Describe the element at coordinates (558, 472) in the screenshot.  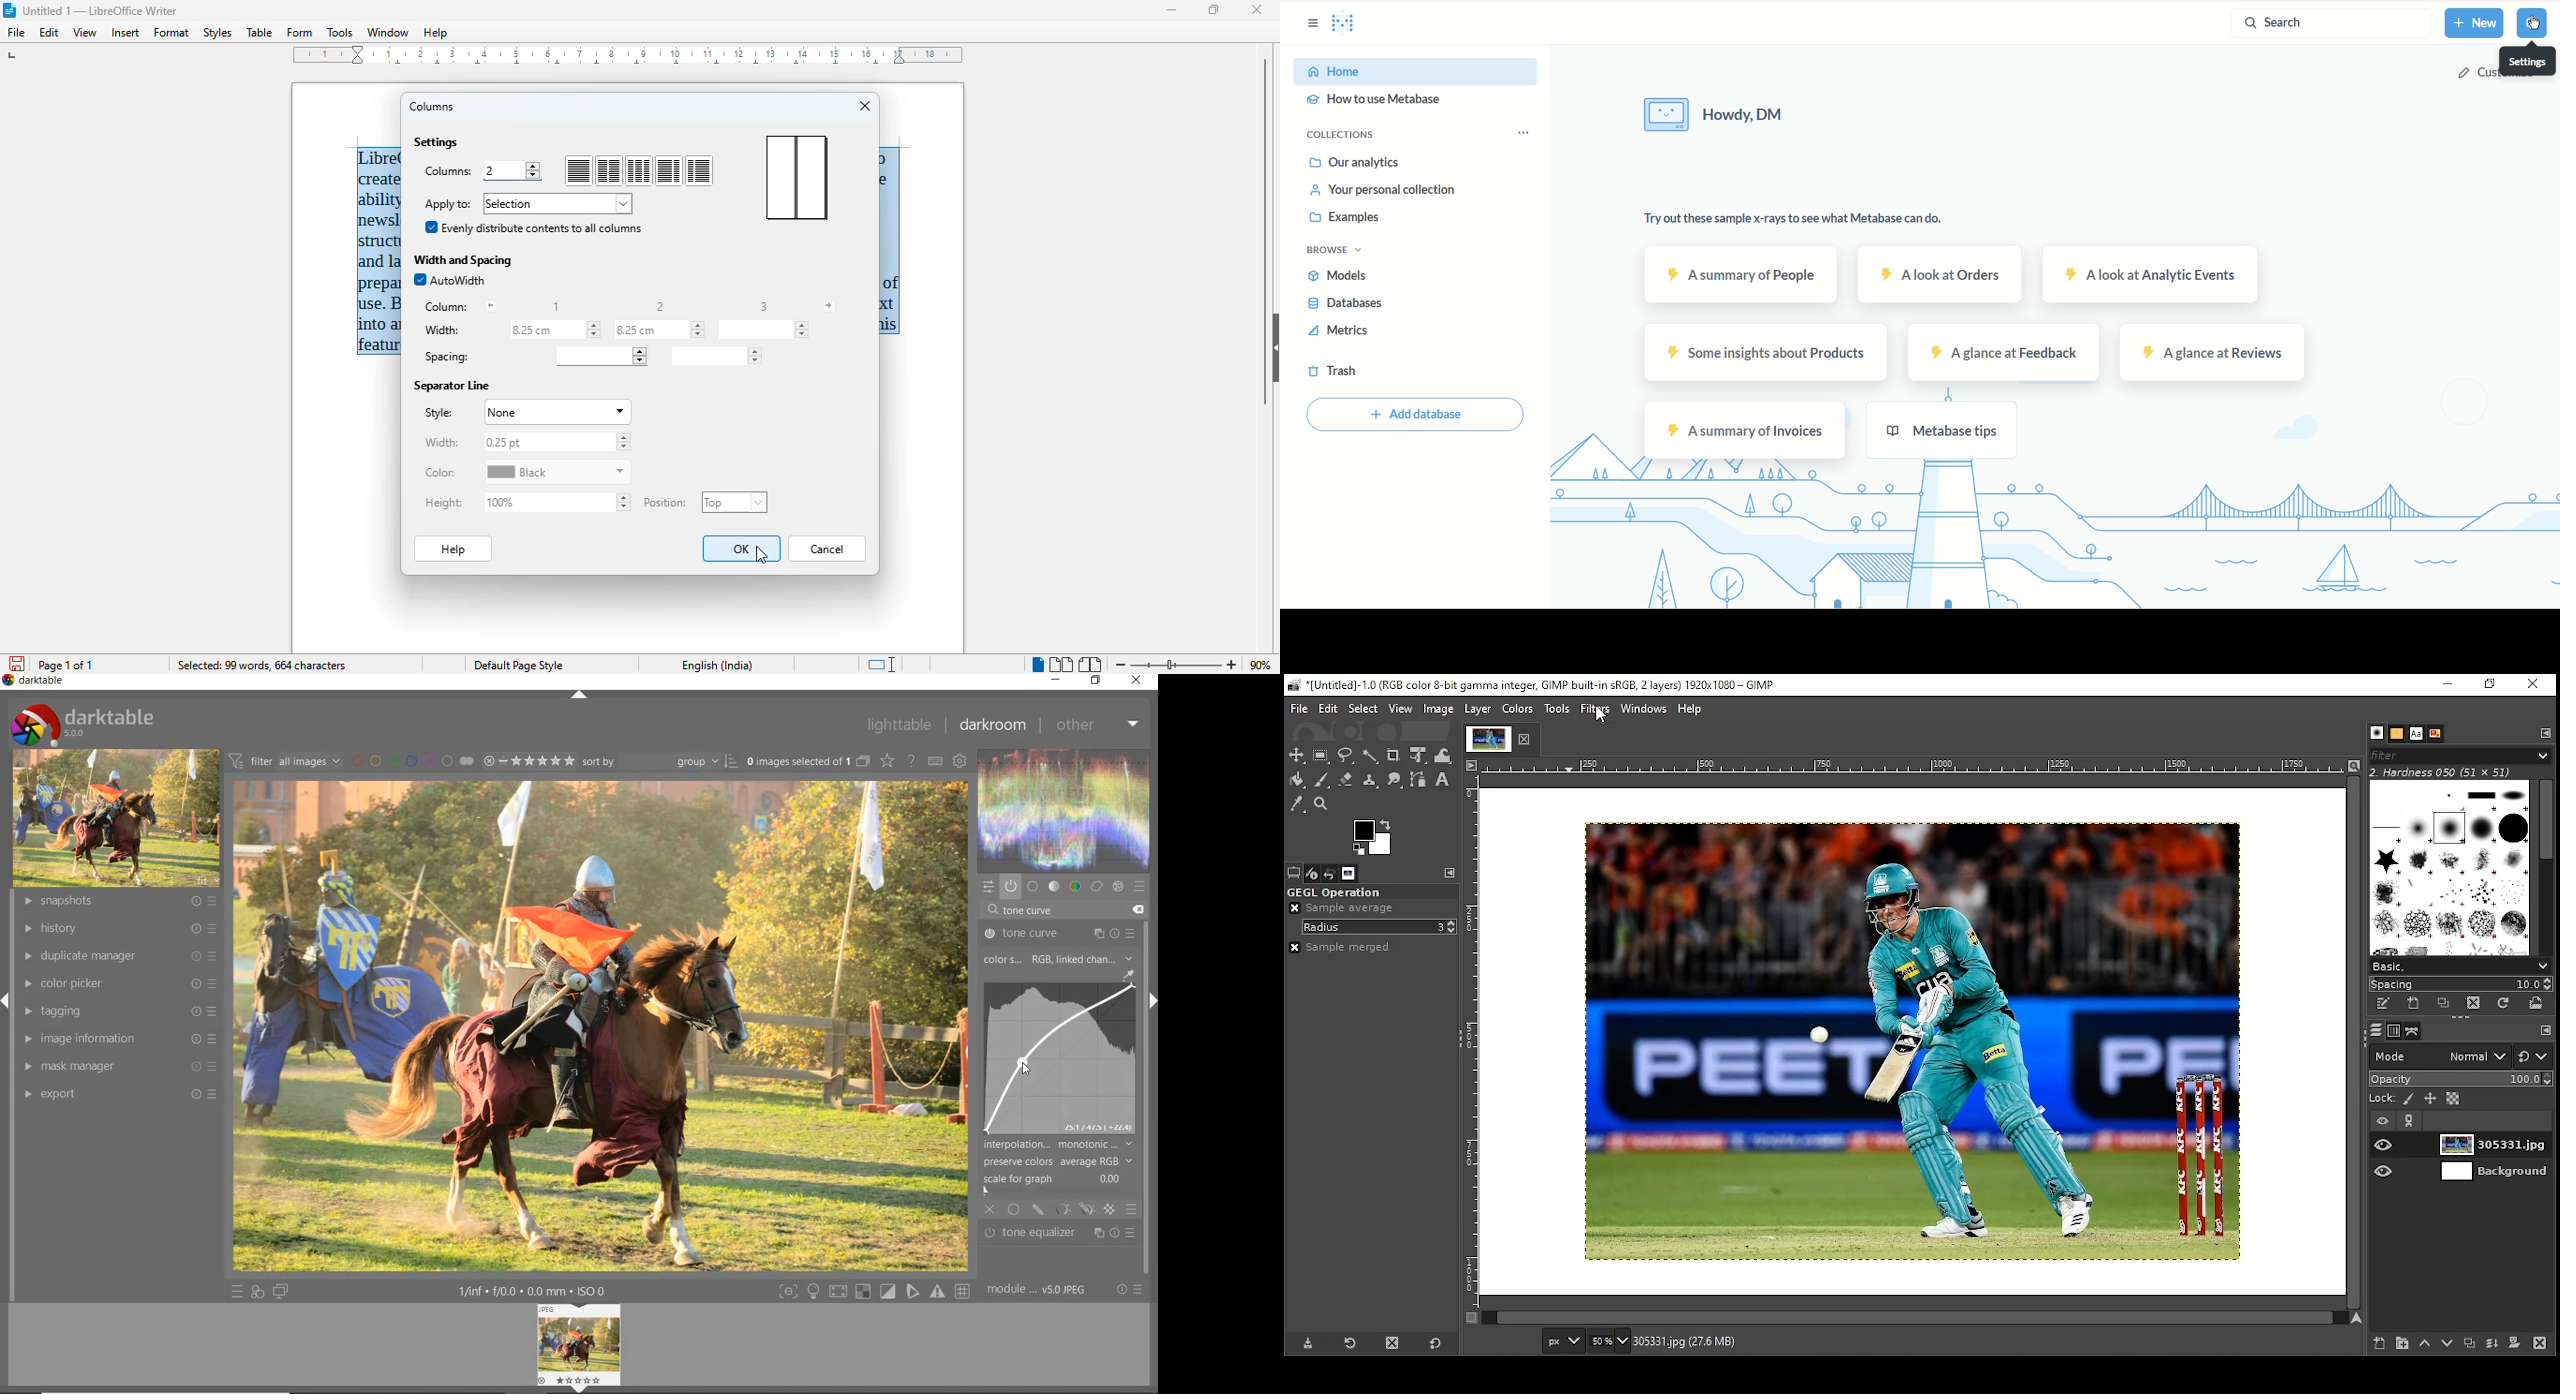
I see `black` at that location.